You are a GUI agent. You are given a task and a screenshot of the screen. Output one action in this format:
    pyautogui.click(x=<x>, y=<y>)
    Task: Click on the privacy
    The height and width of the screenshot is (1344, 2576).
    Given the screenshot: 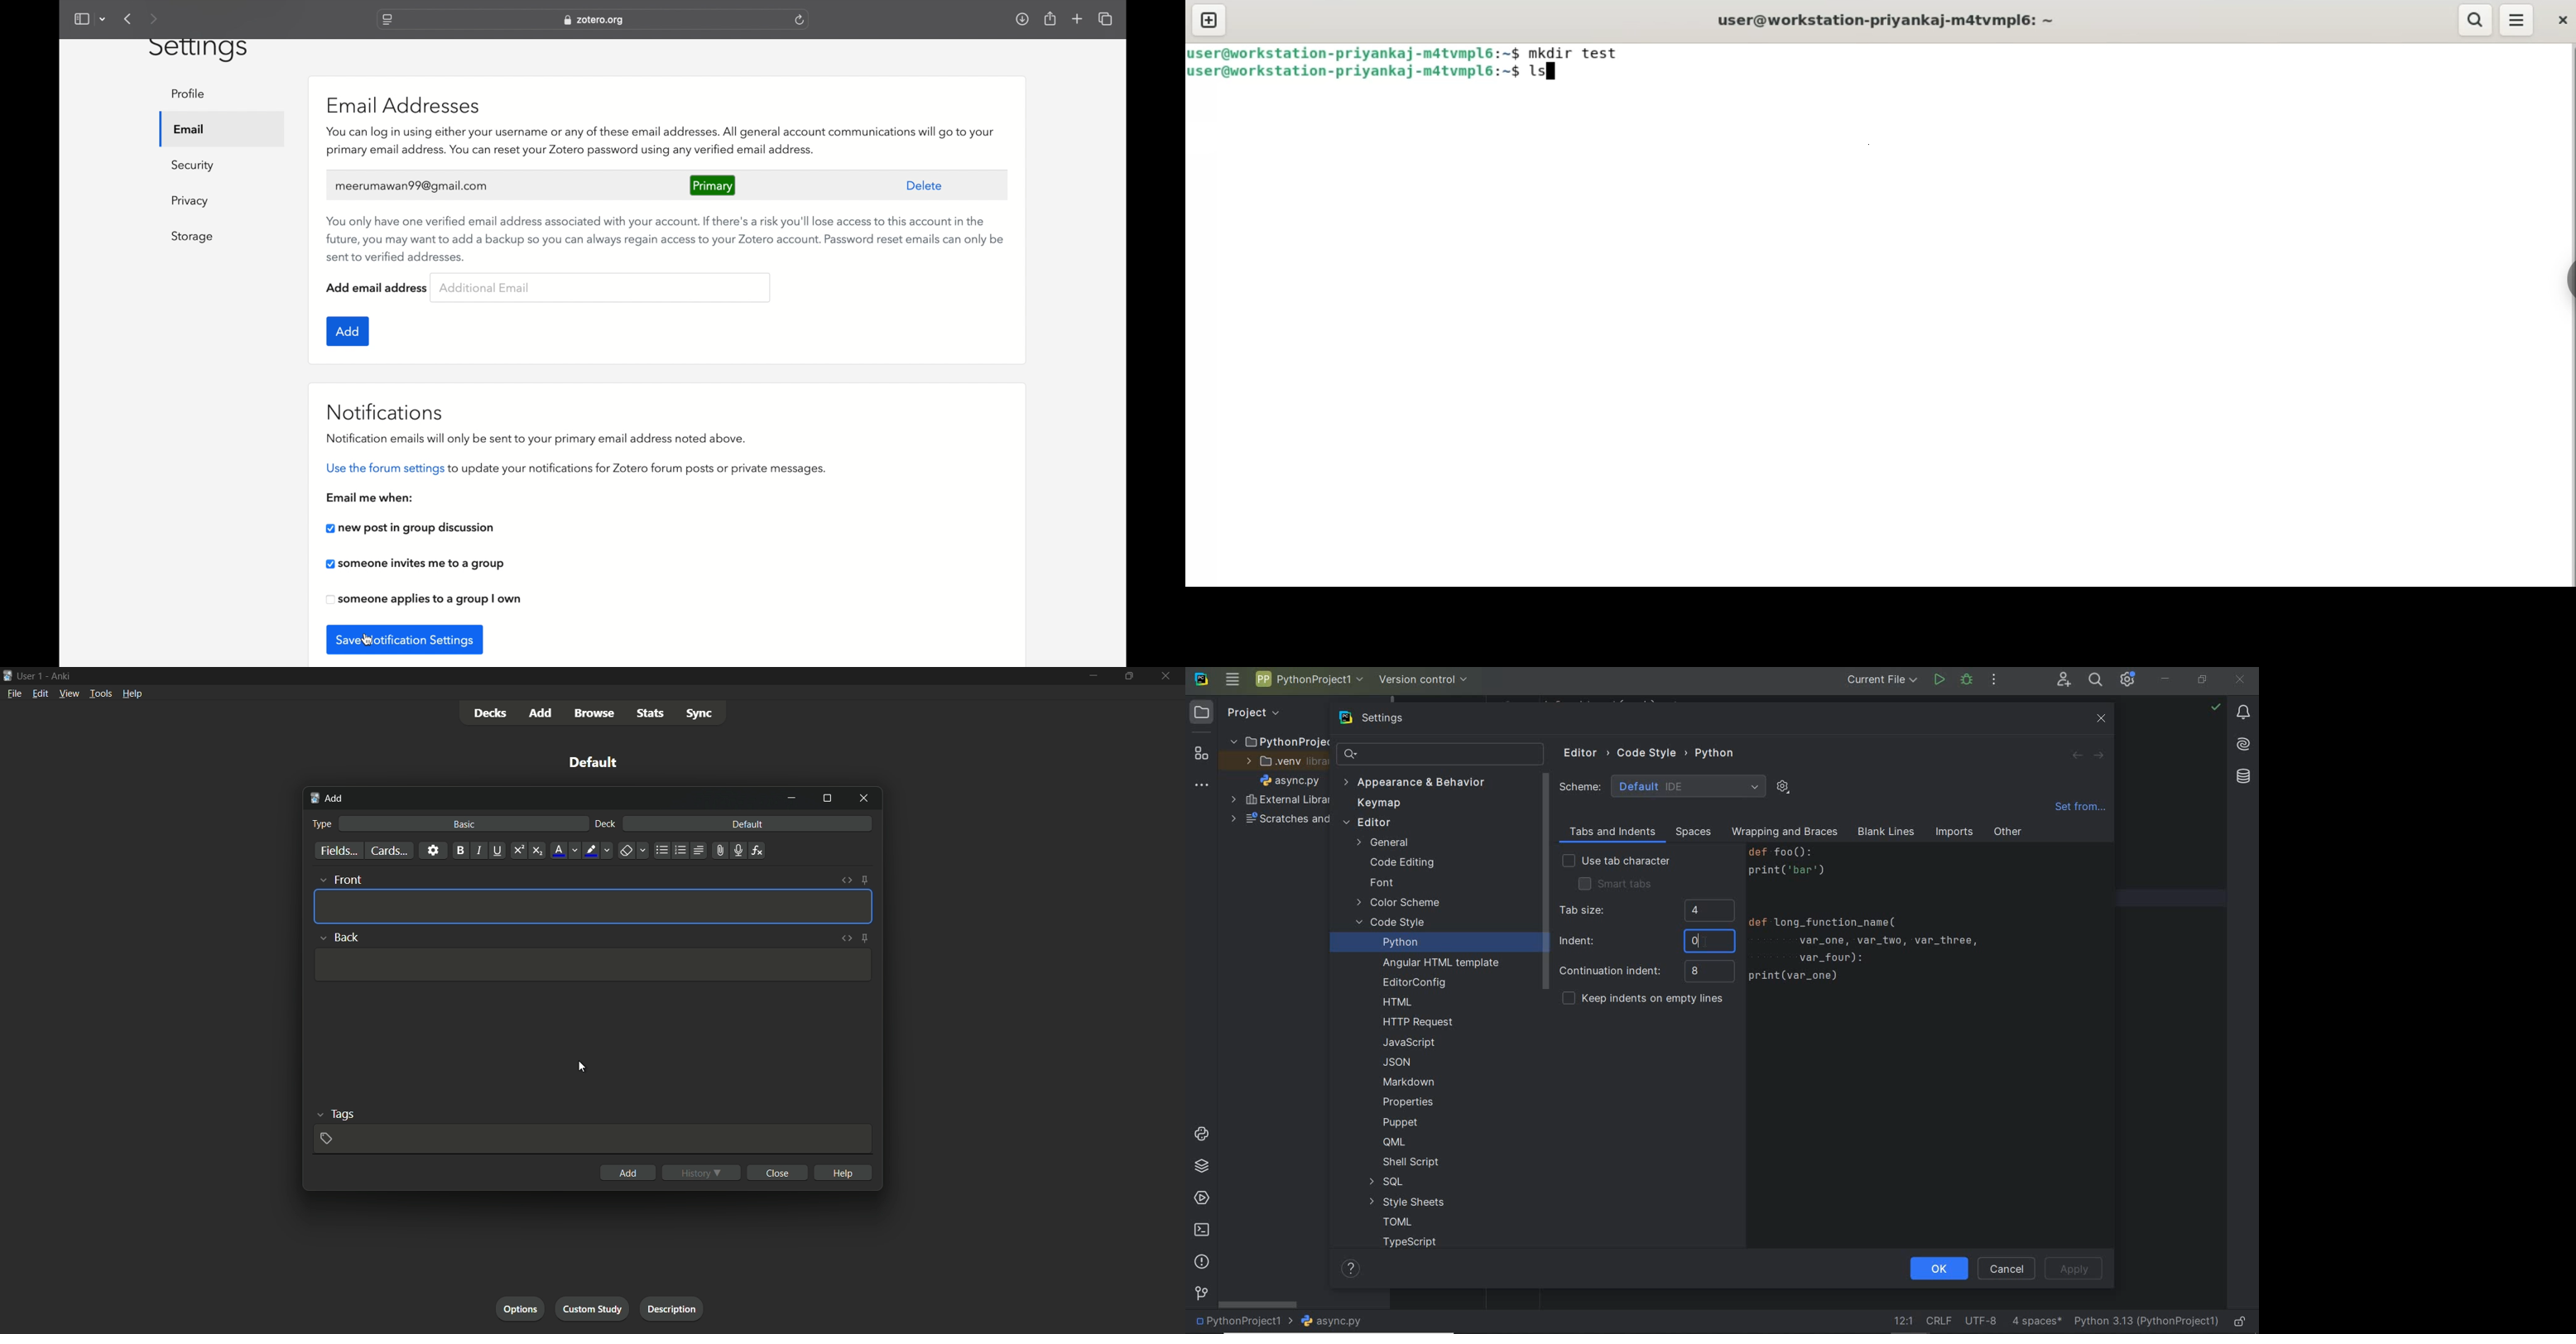 What is the action you would take?
    pyautogui.click(x=190, y=201)
    